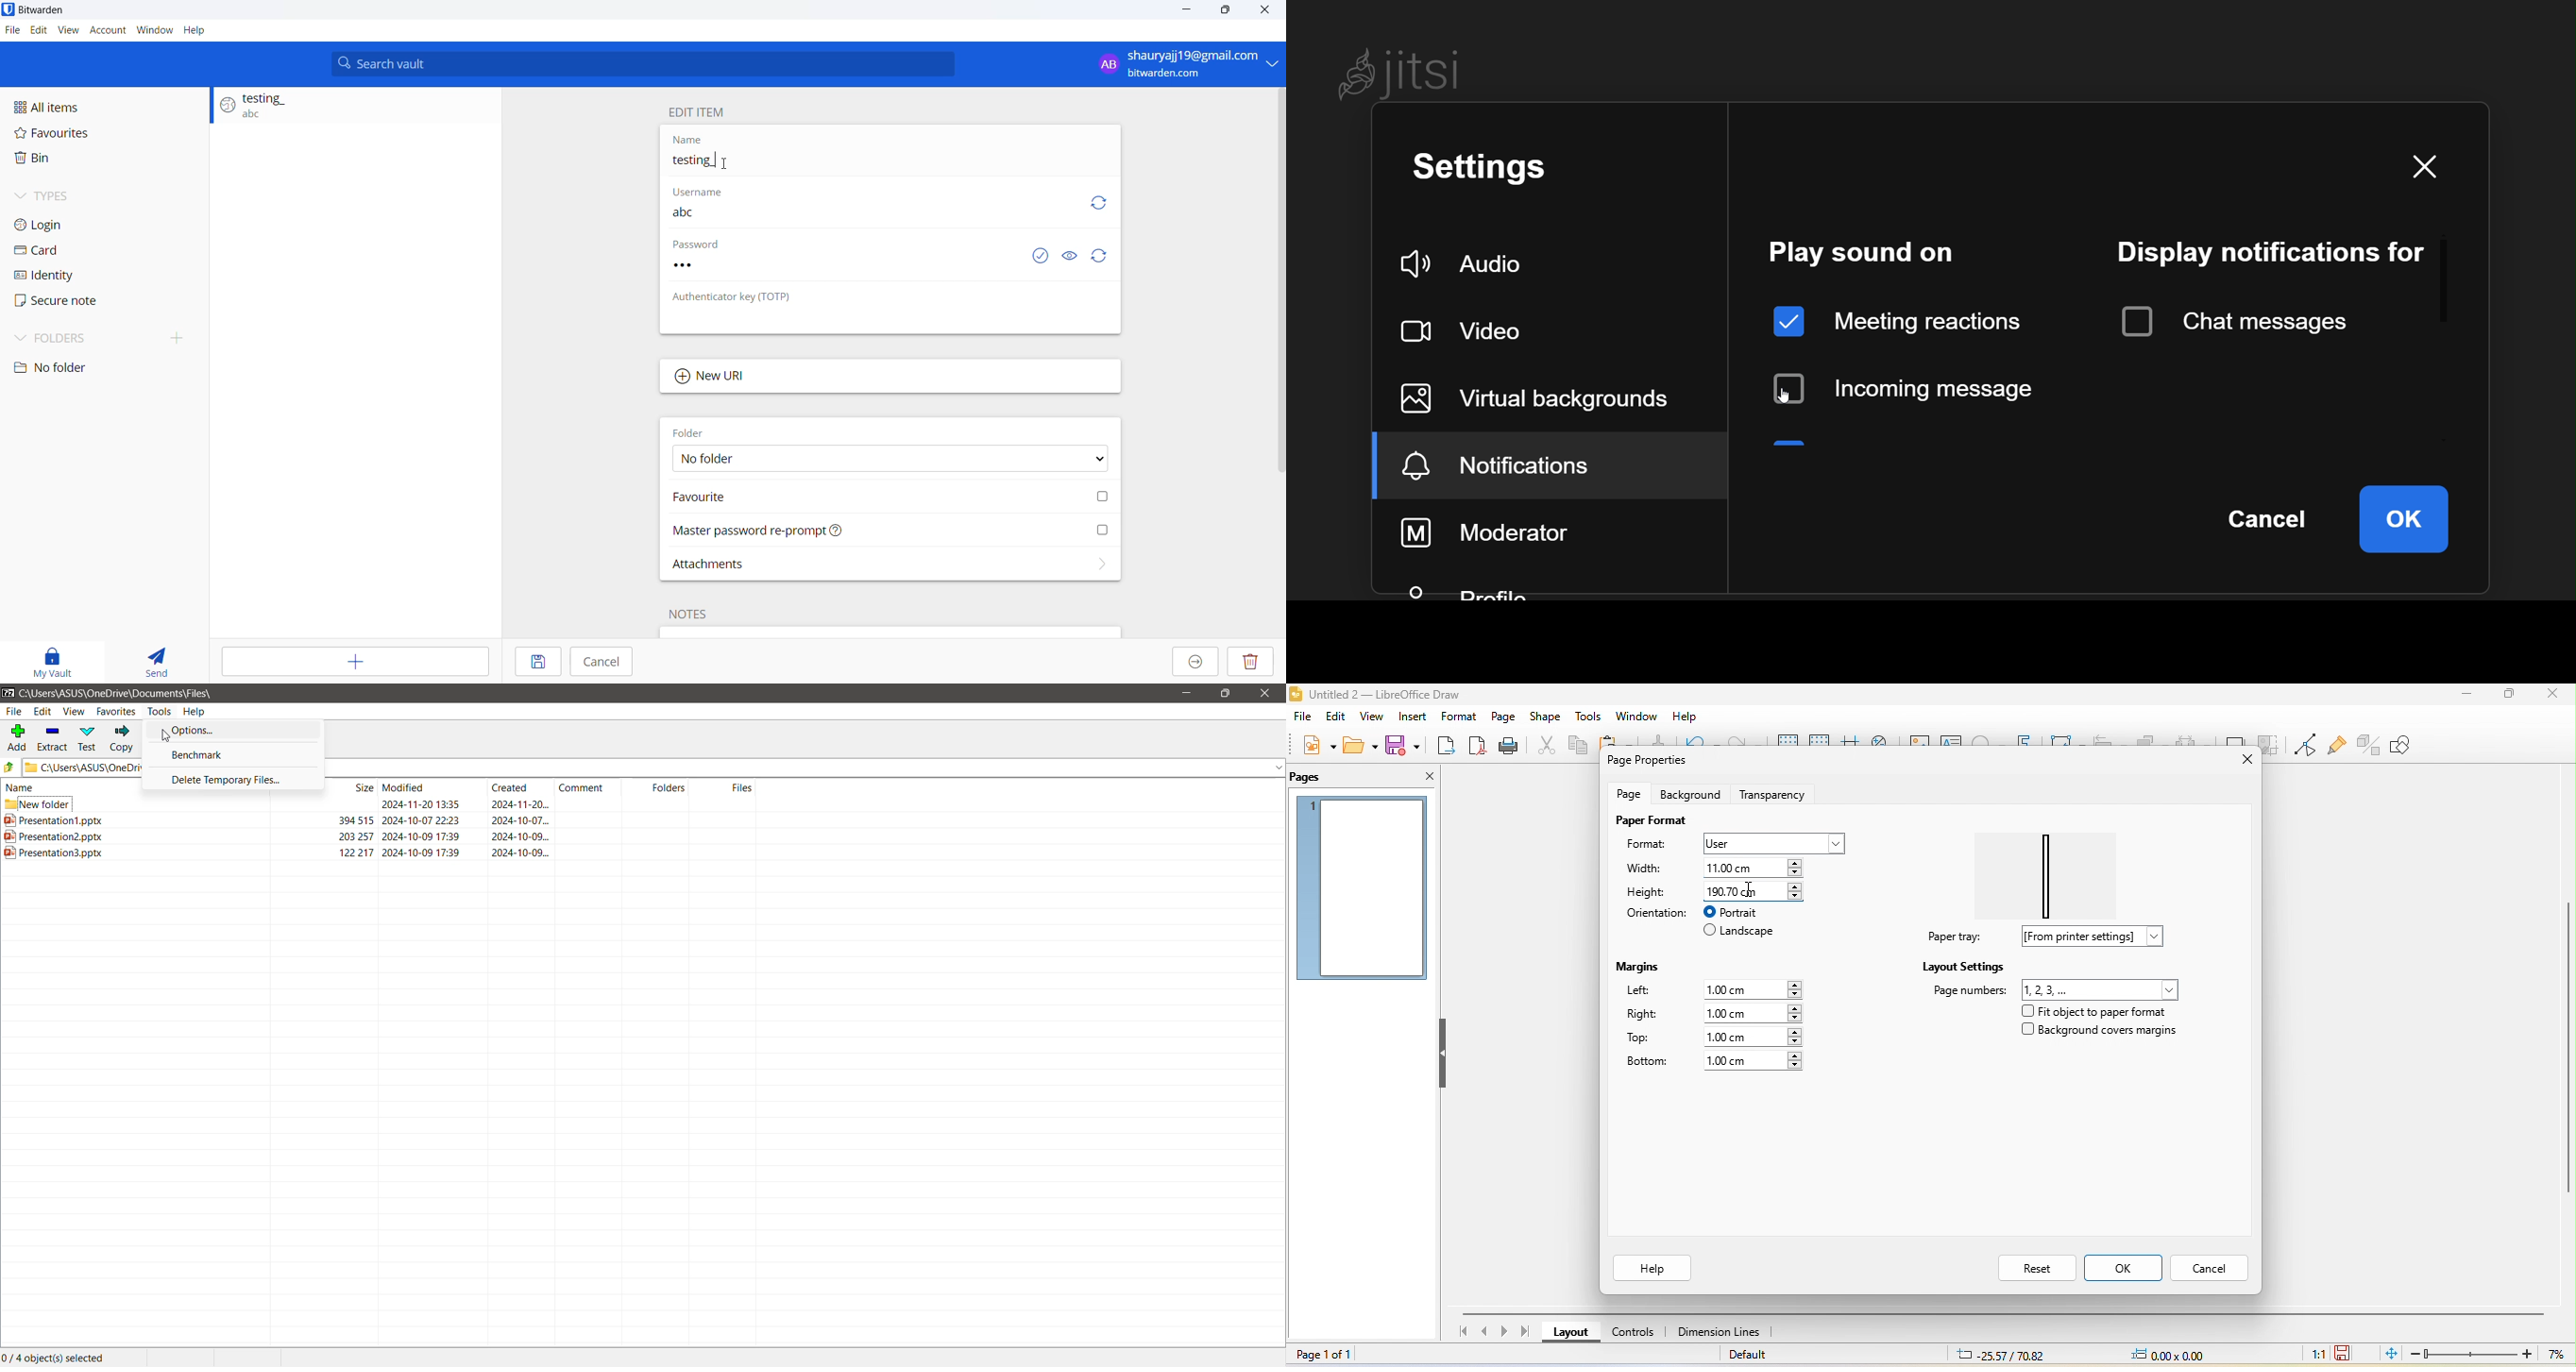 Image resolution: width=2576 pixels, height=1372 pixels. Describe the element at coordinates (95, 226) in the screenshot. I see `Login` at that location.